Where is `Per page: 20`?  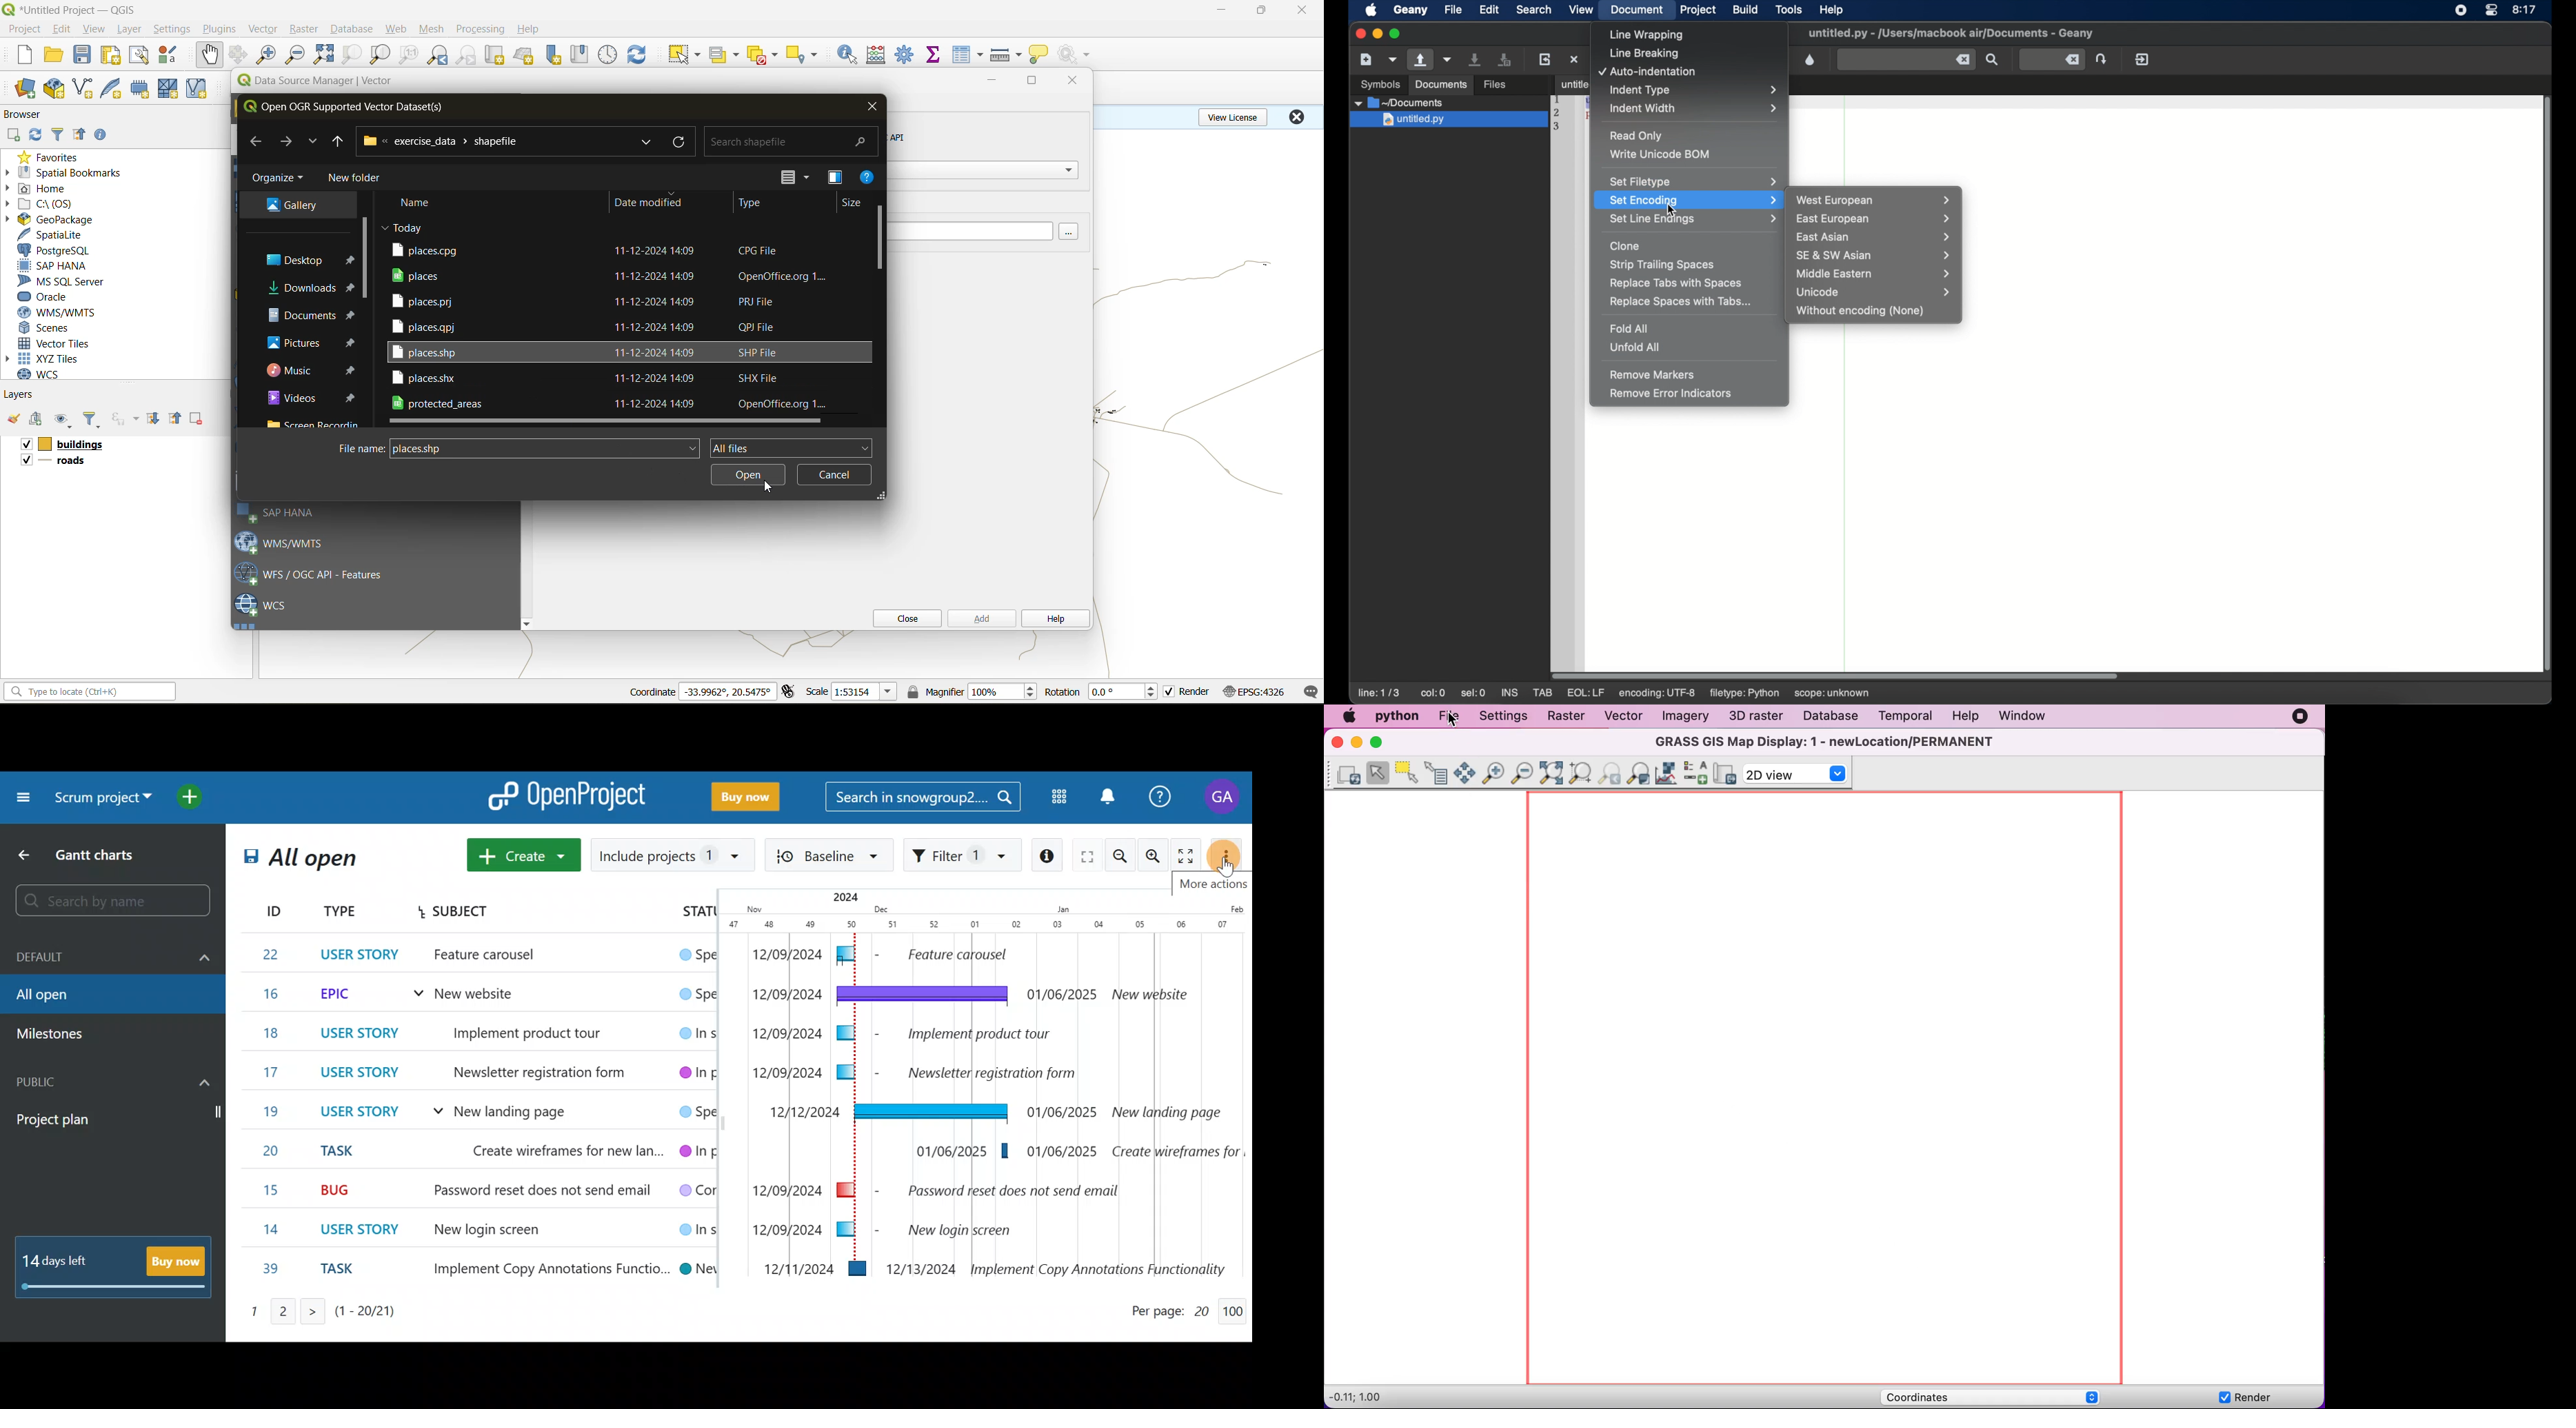 Per page: 20 is located at coordinates (1171, 1309).